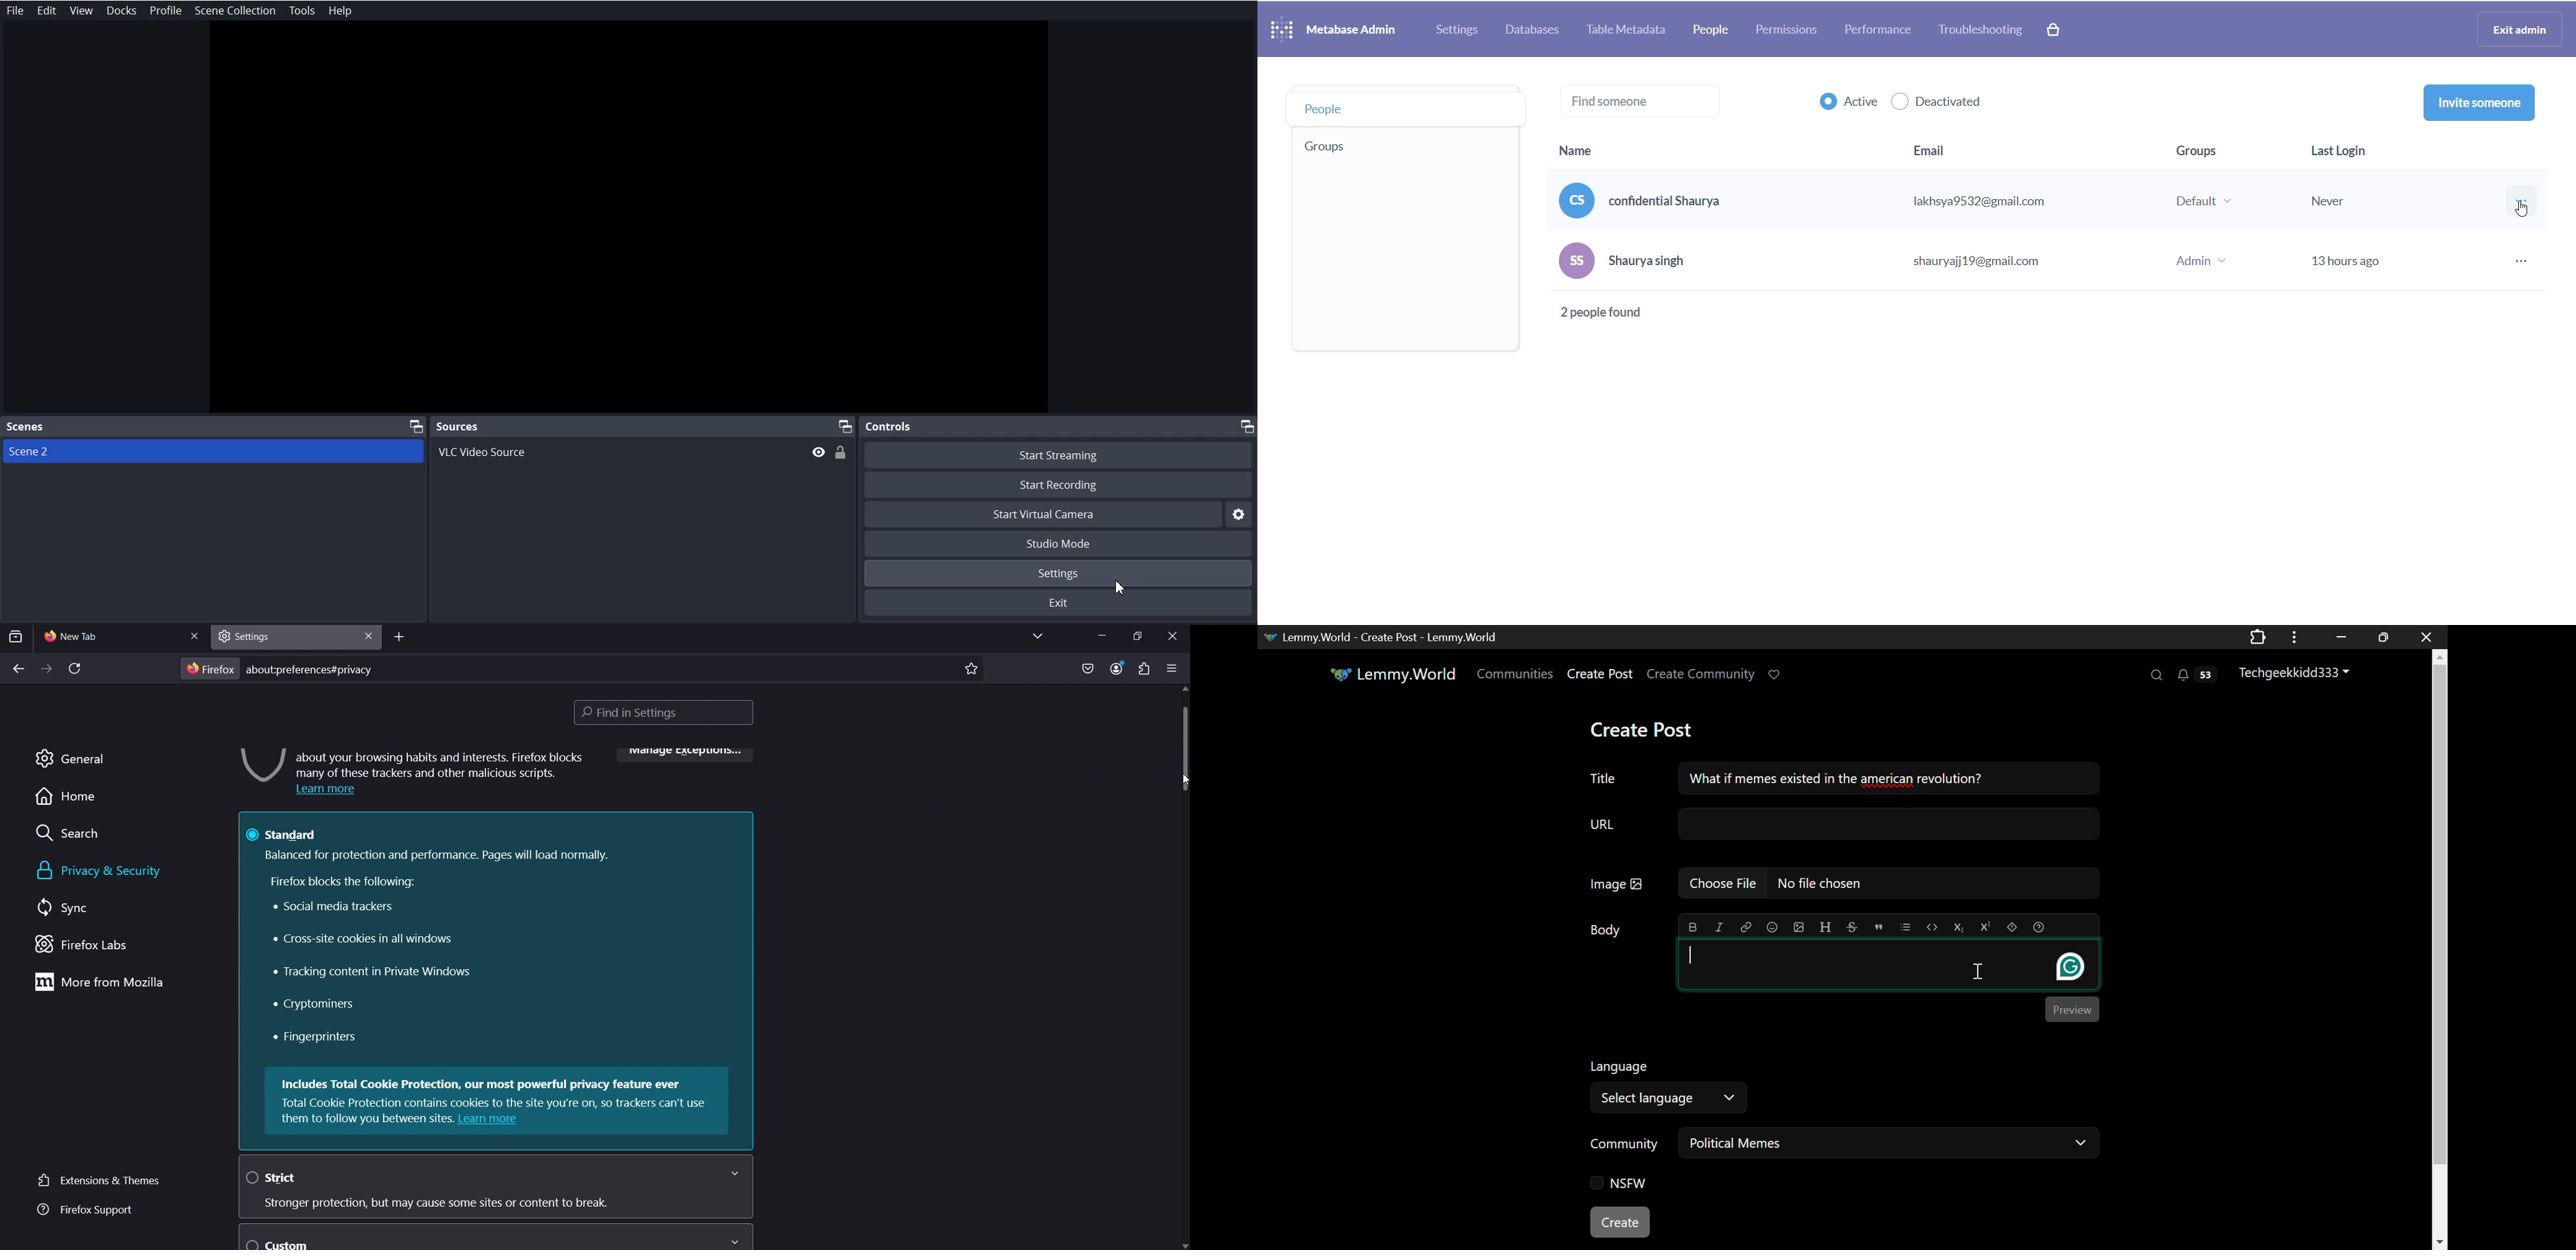 The width and height of the screenshot is (2576, 1260). What do you see at coordinates (1889, 965) in the screenshot?
I see `Post Body Textbox Selected to Type In` at bounding box center [1889, 965].